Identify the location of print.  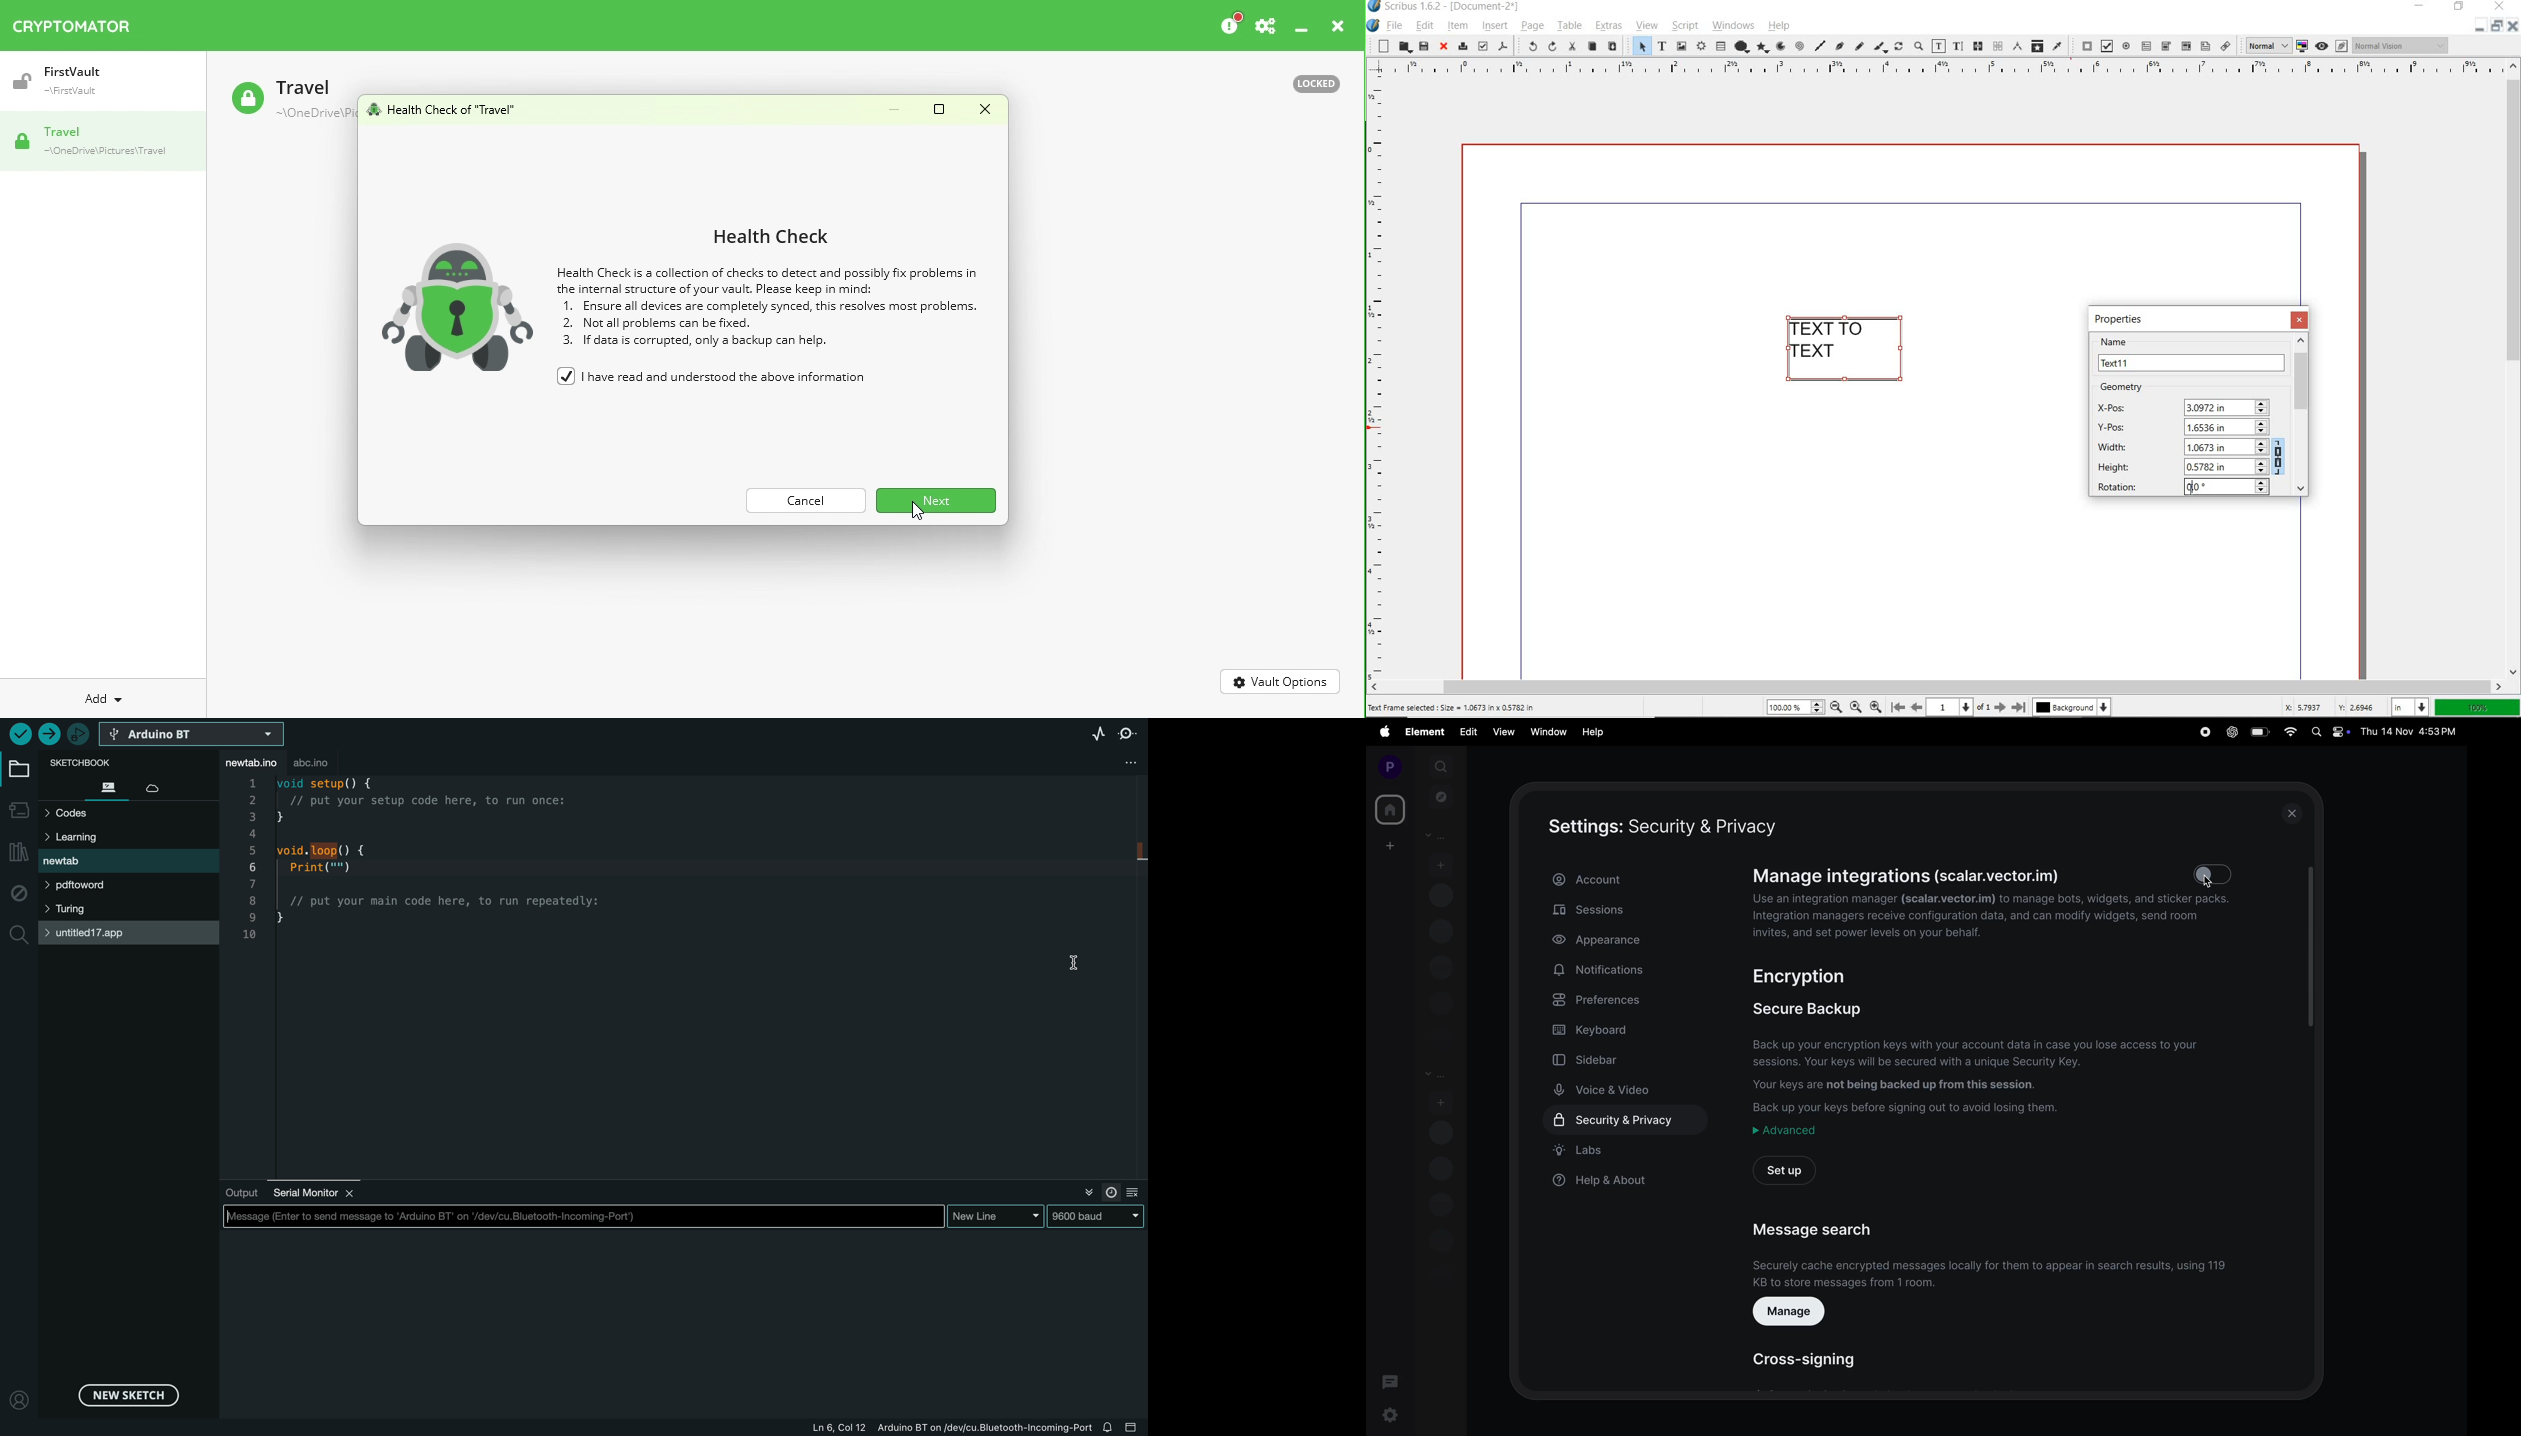
(1462, 47).